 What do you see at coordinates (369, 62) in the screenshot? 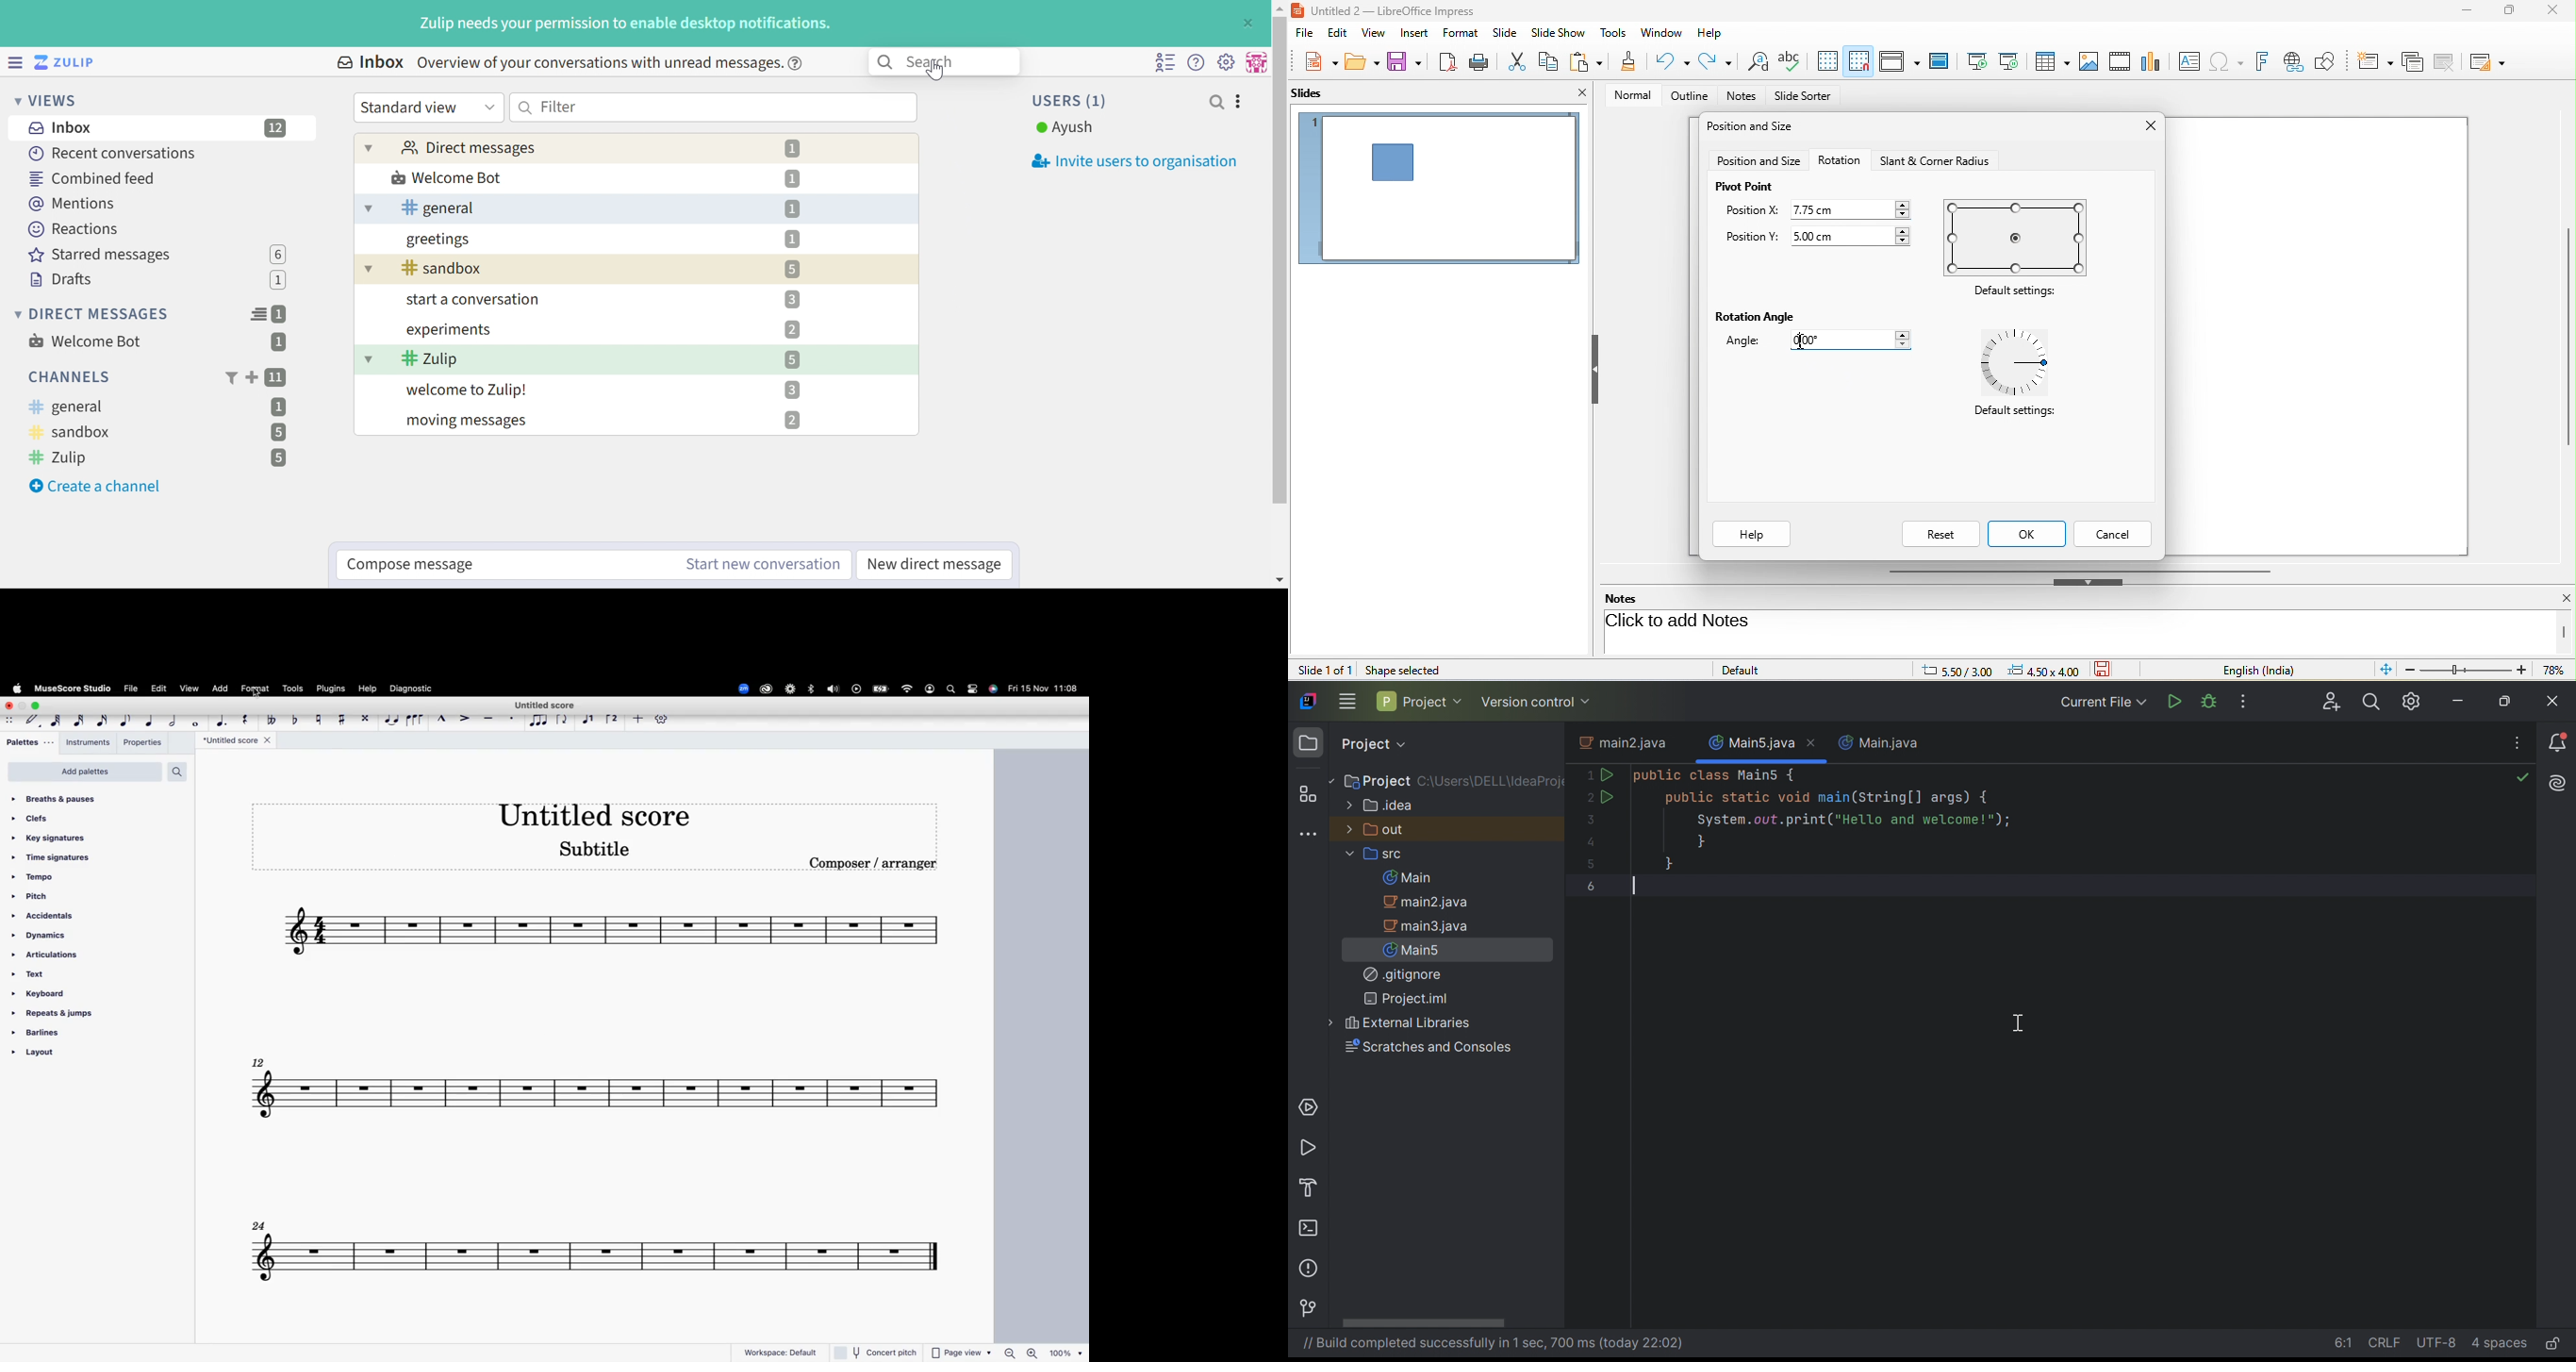
I see `Inbox` at bounding box center [369, 62].